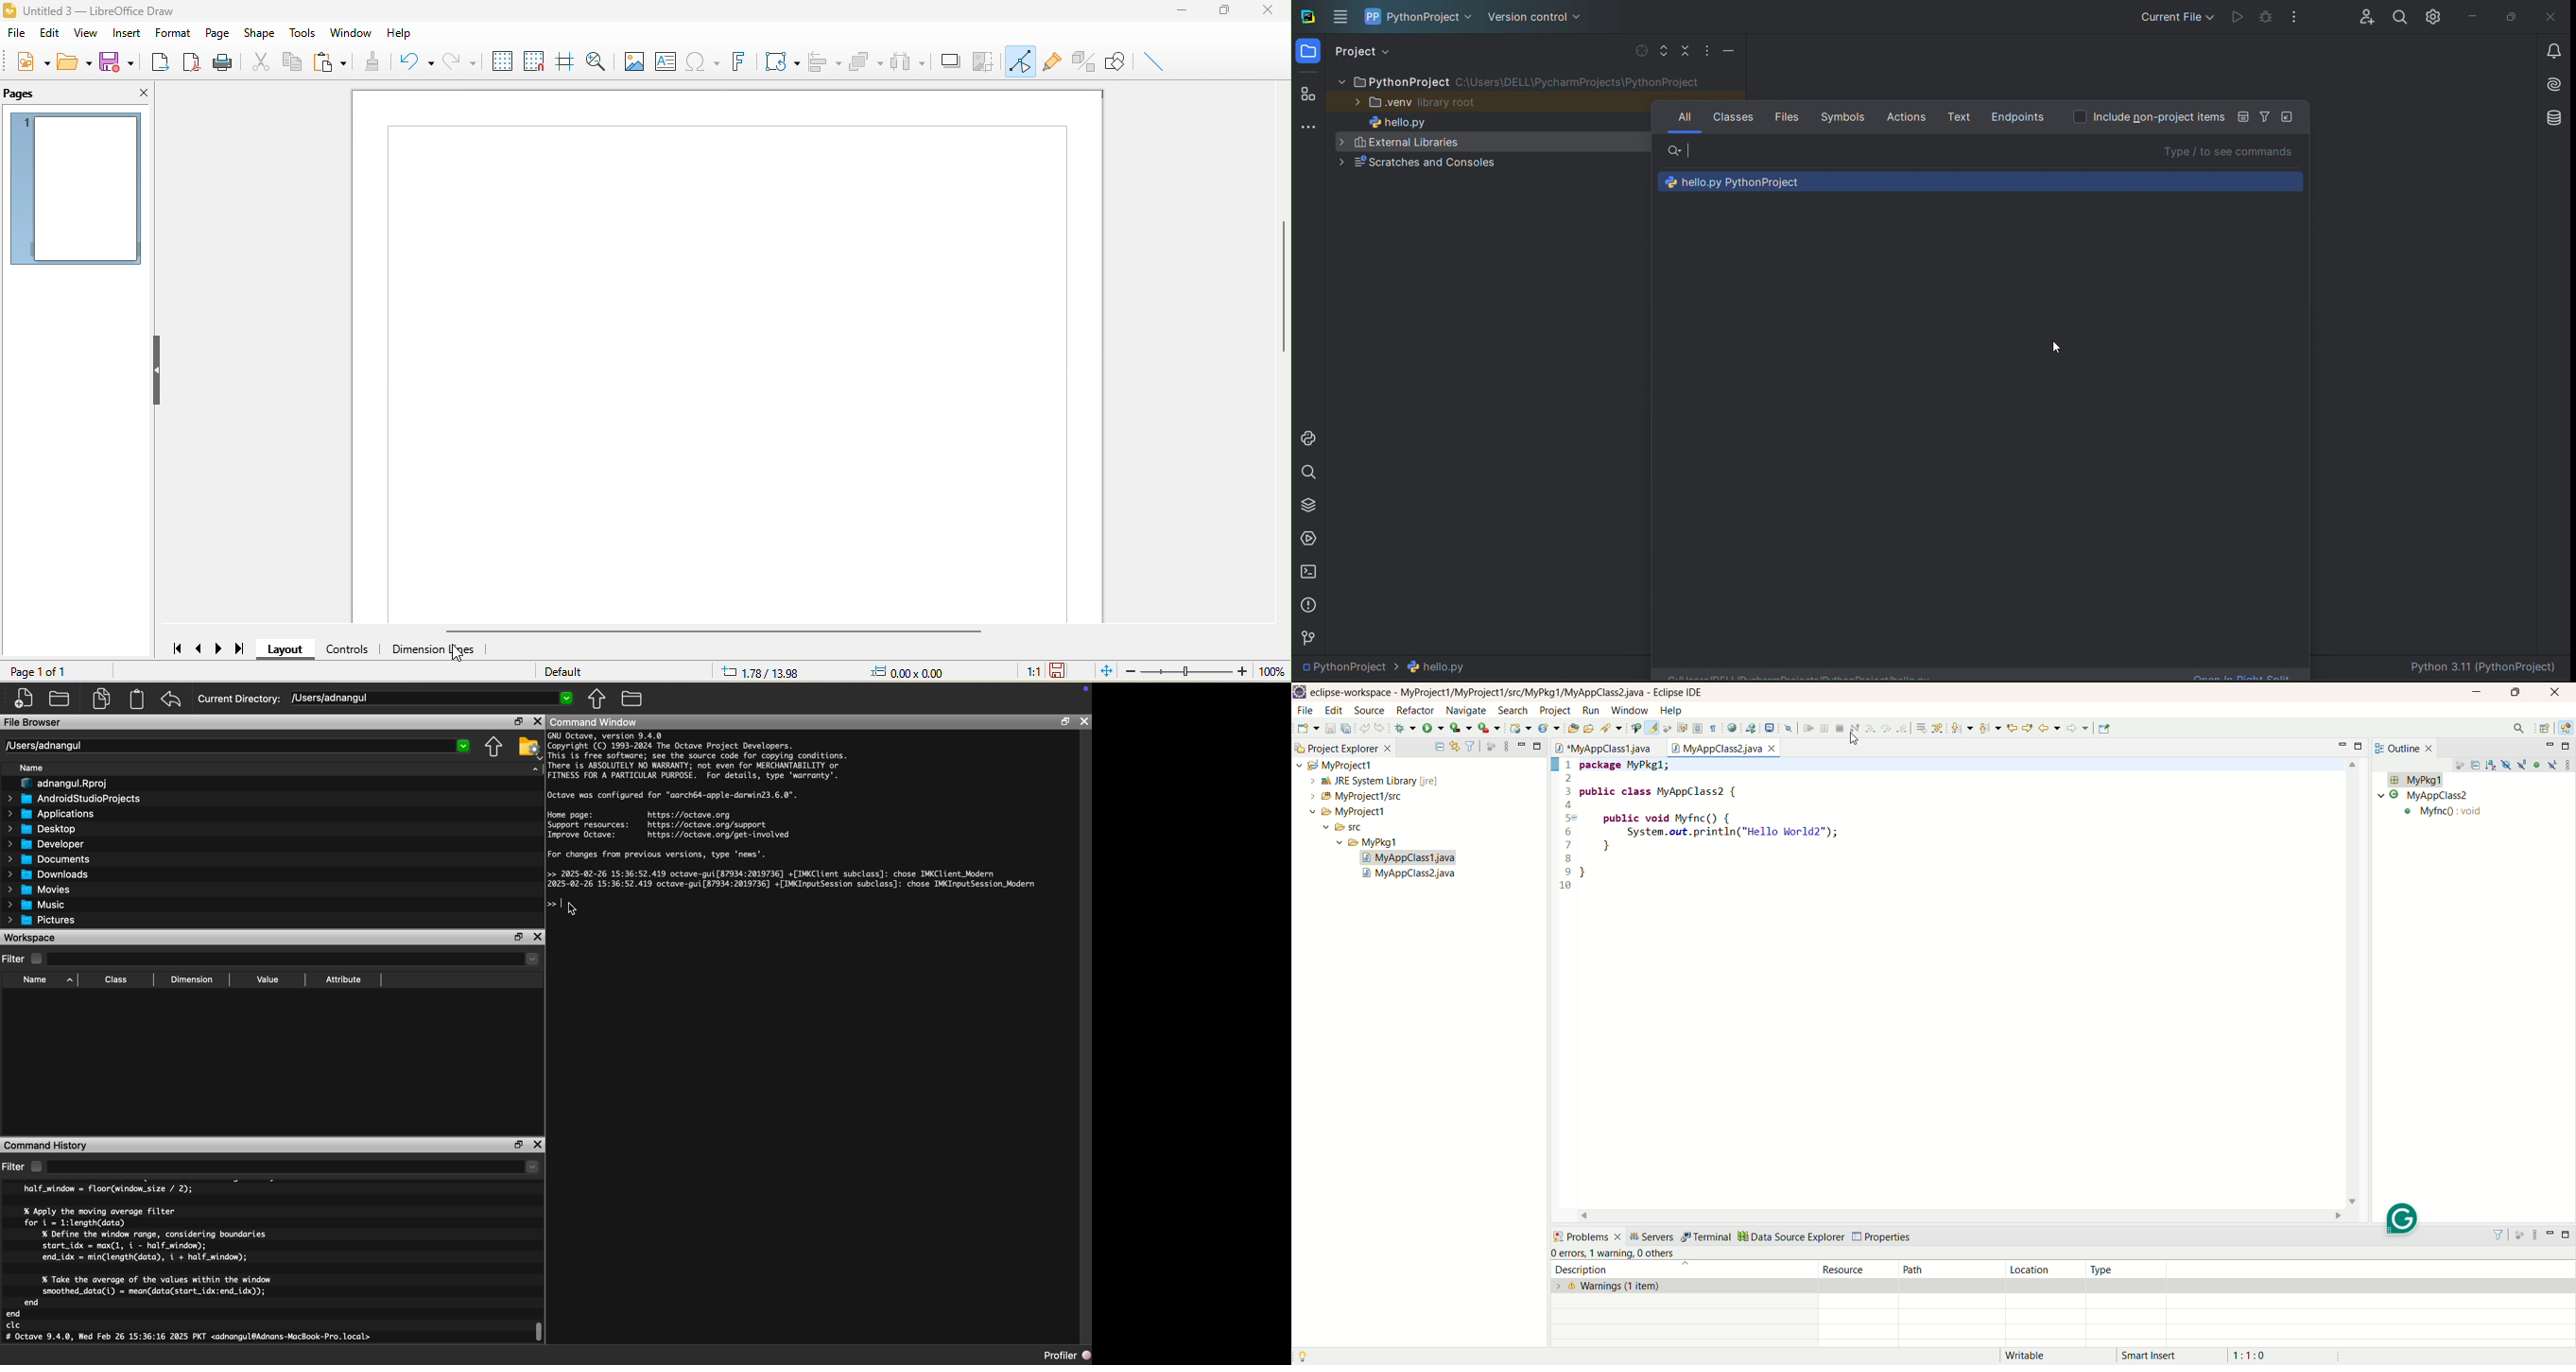  Describe the element at coordinates (738, 60) in the screenshot. I see `font work text` at that location.